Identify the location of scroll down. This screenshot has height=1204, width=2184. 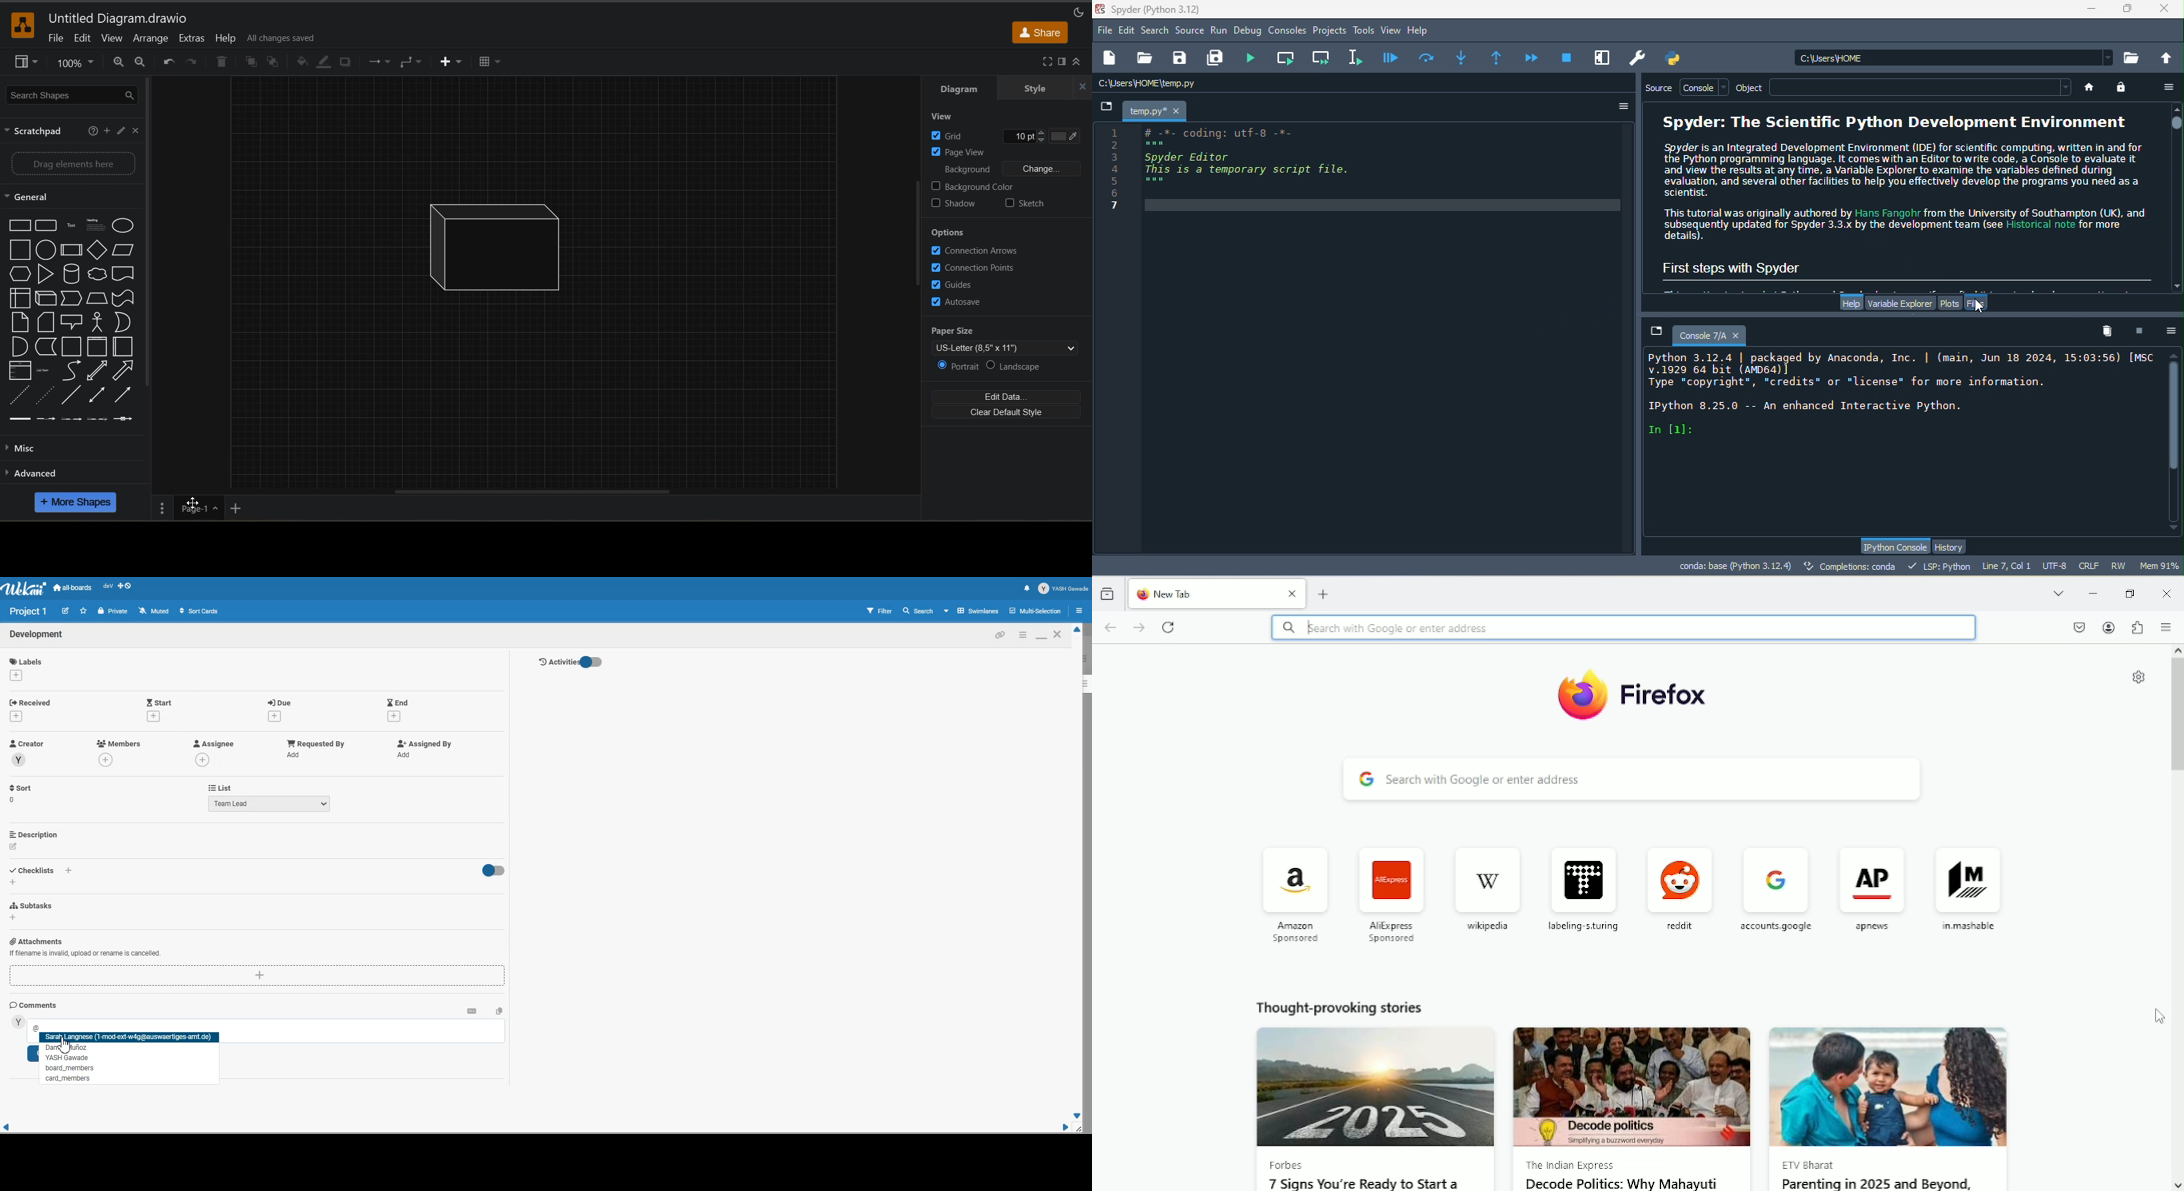
(2174, 530).